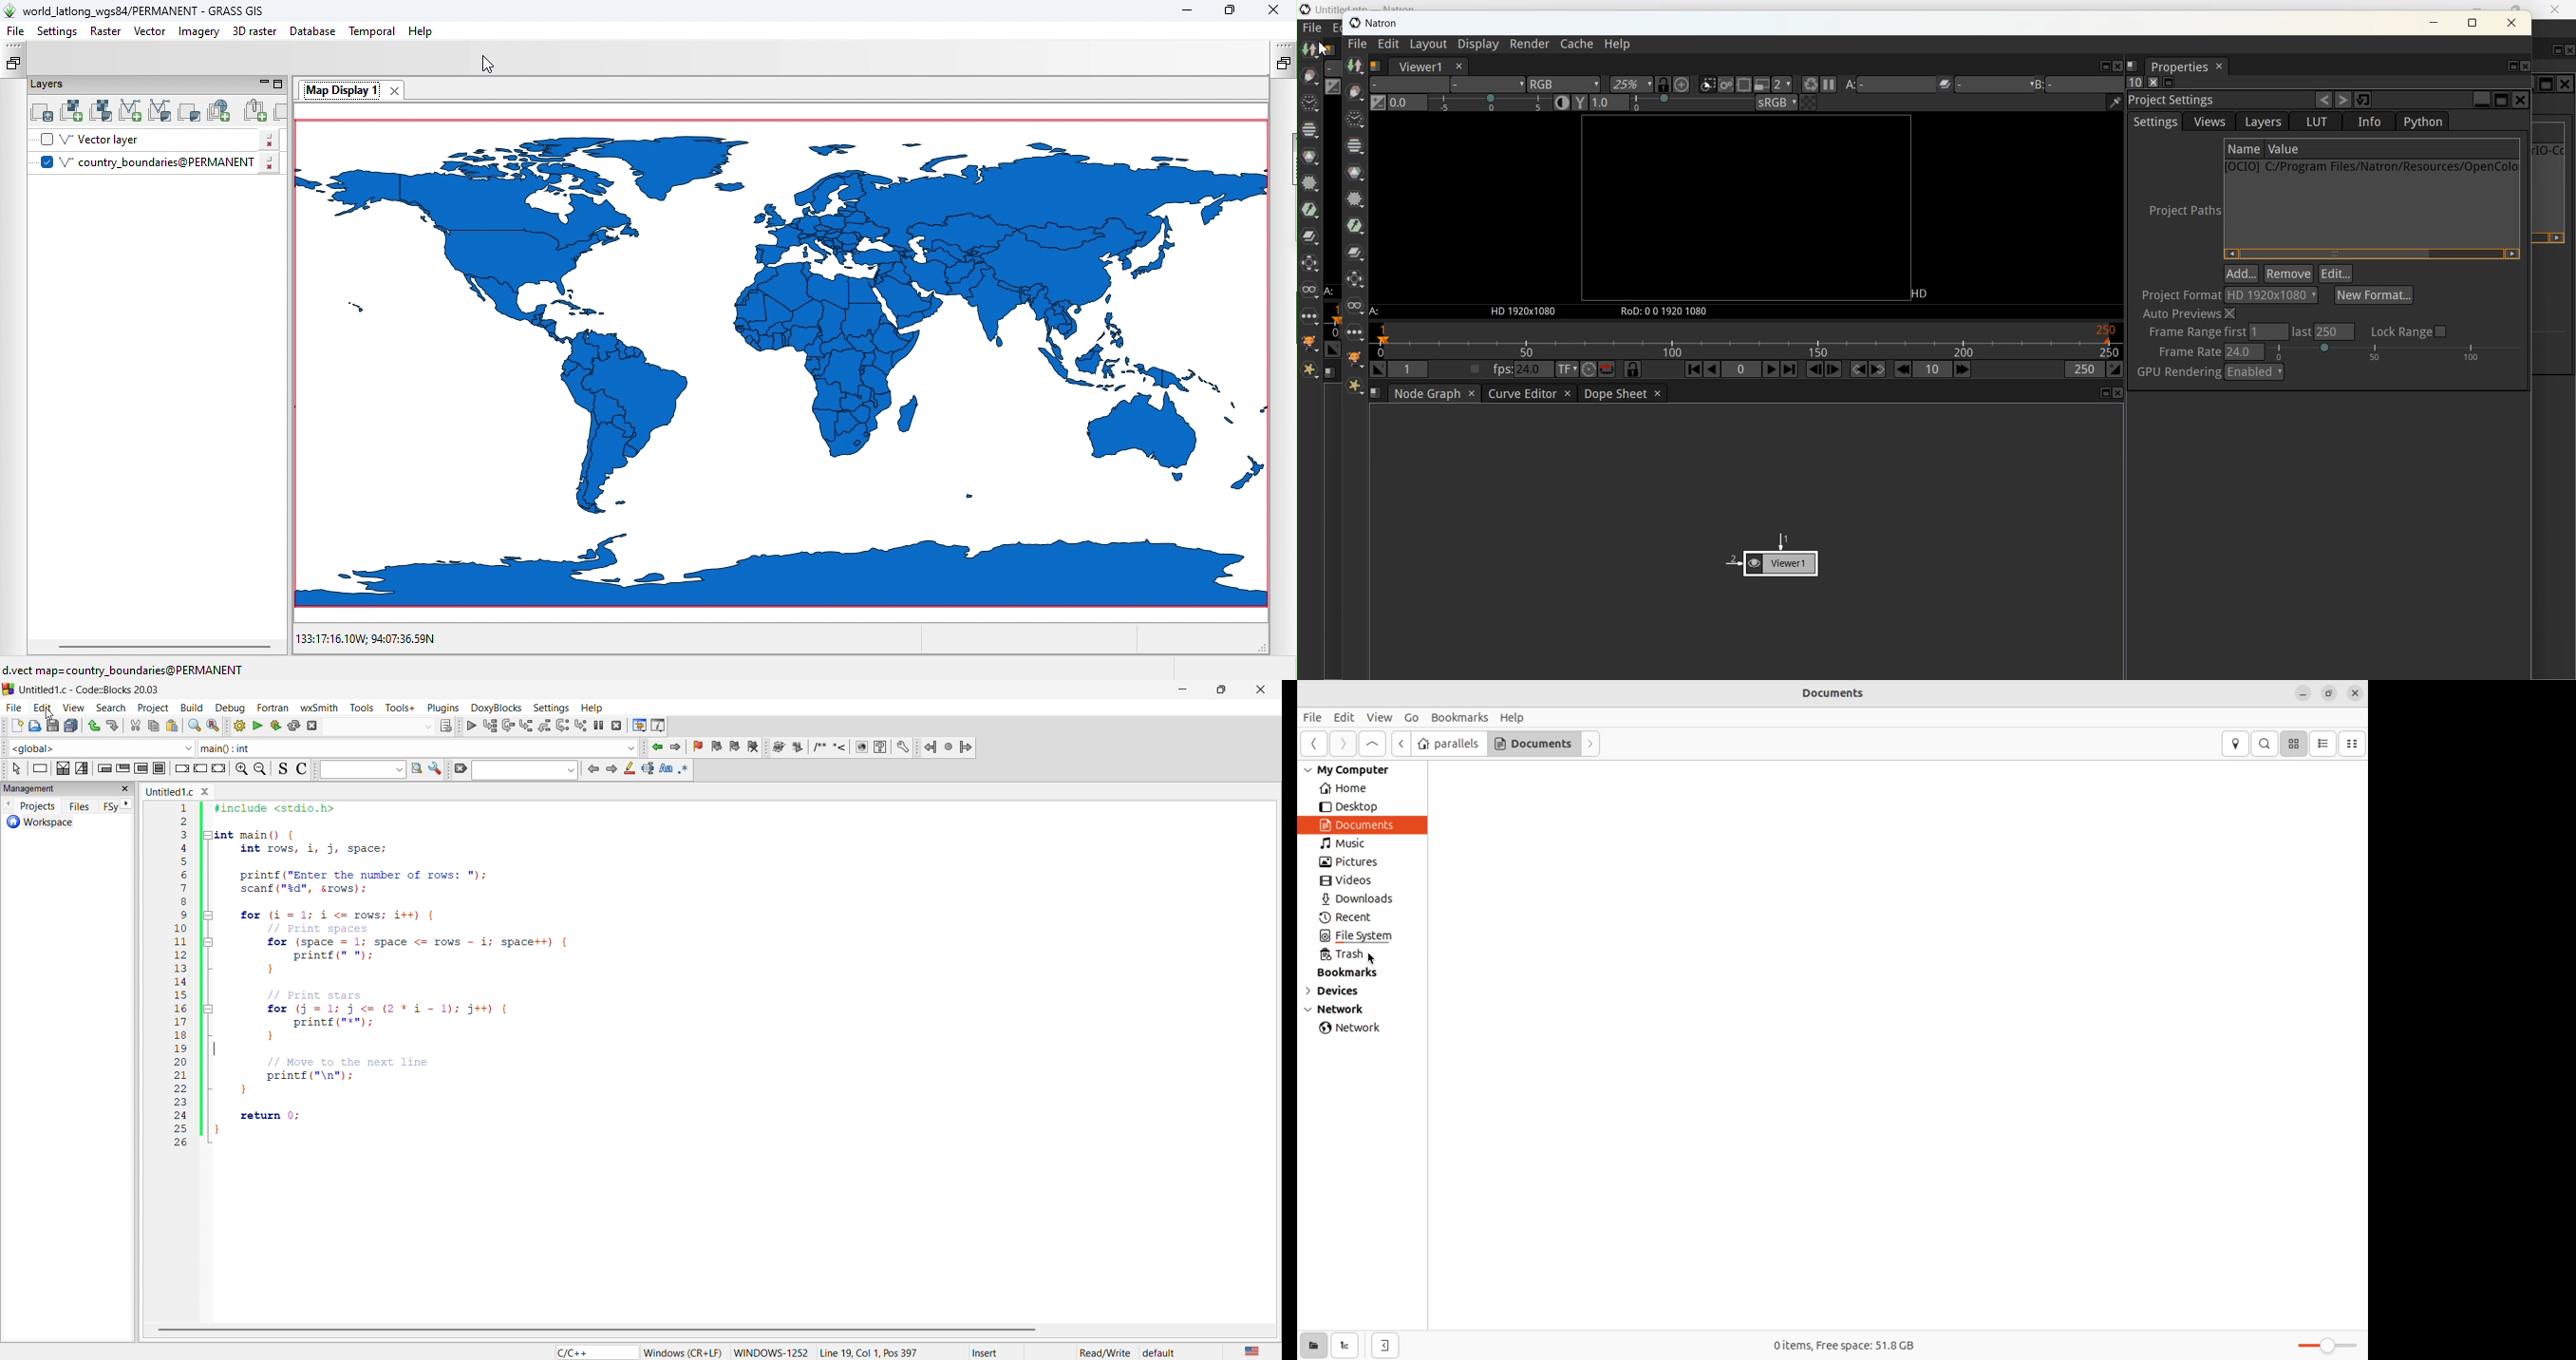 The image size is (2576, 1372). I want to click on decision, so click(63, 768).